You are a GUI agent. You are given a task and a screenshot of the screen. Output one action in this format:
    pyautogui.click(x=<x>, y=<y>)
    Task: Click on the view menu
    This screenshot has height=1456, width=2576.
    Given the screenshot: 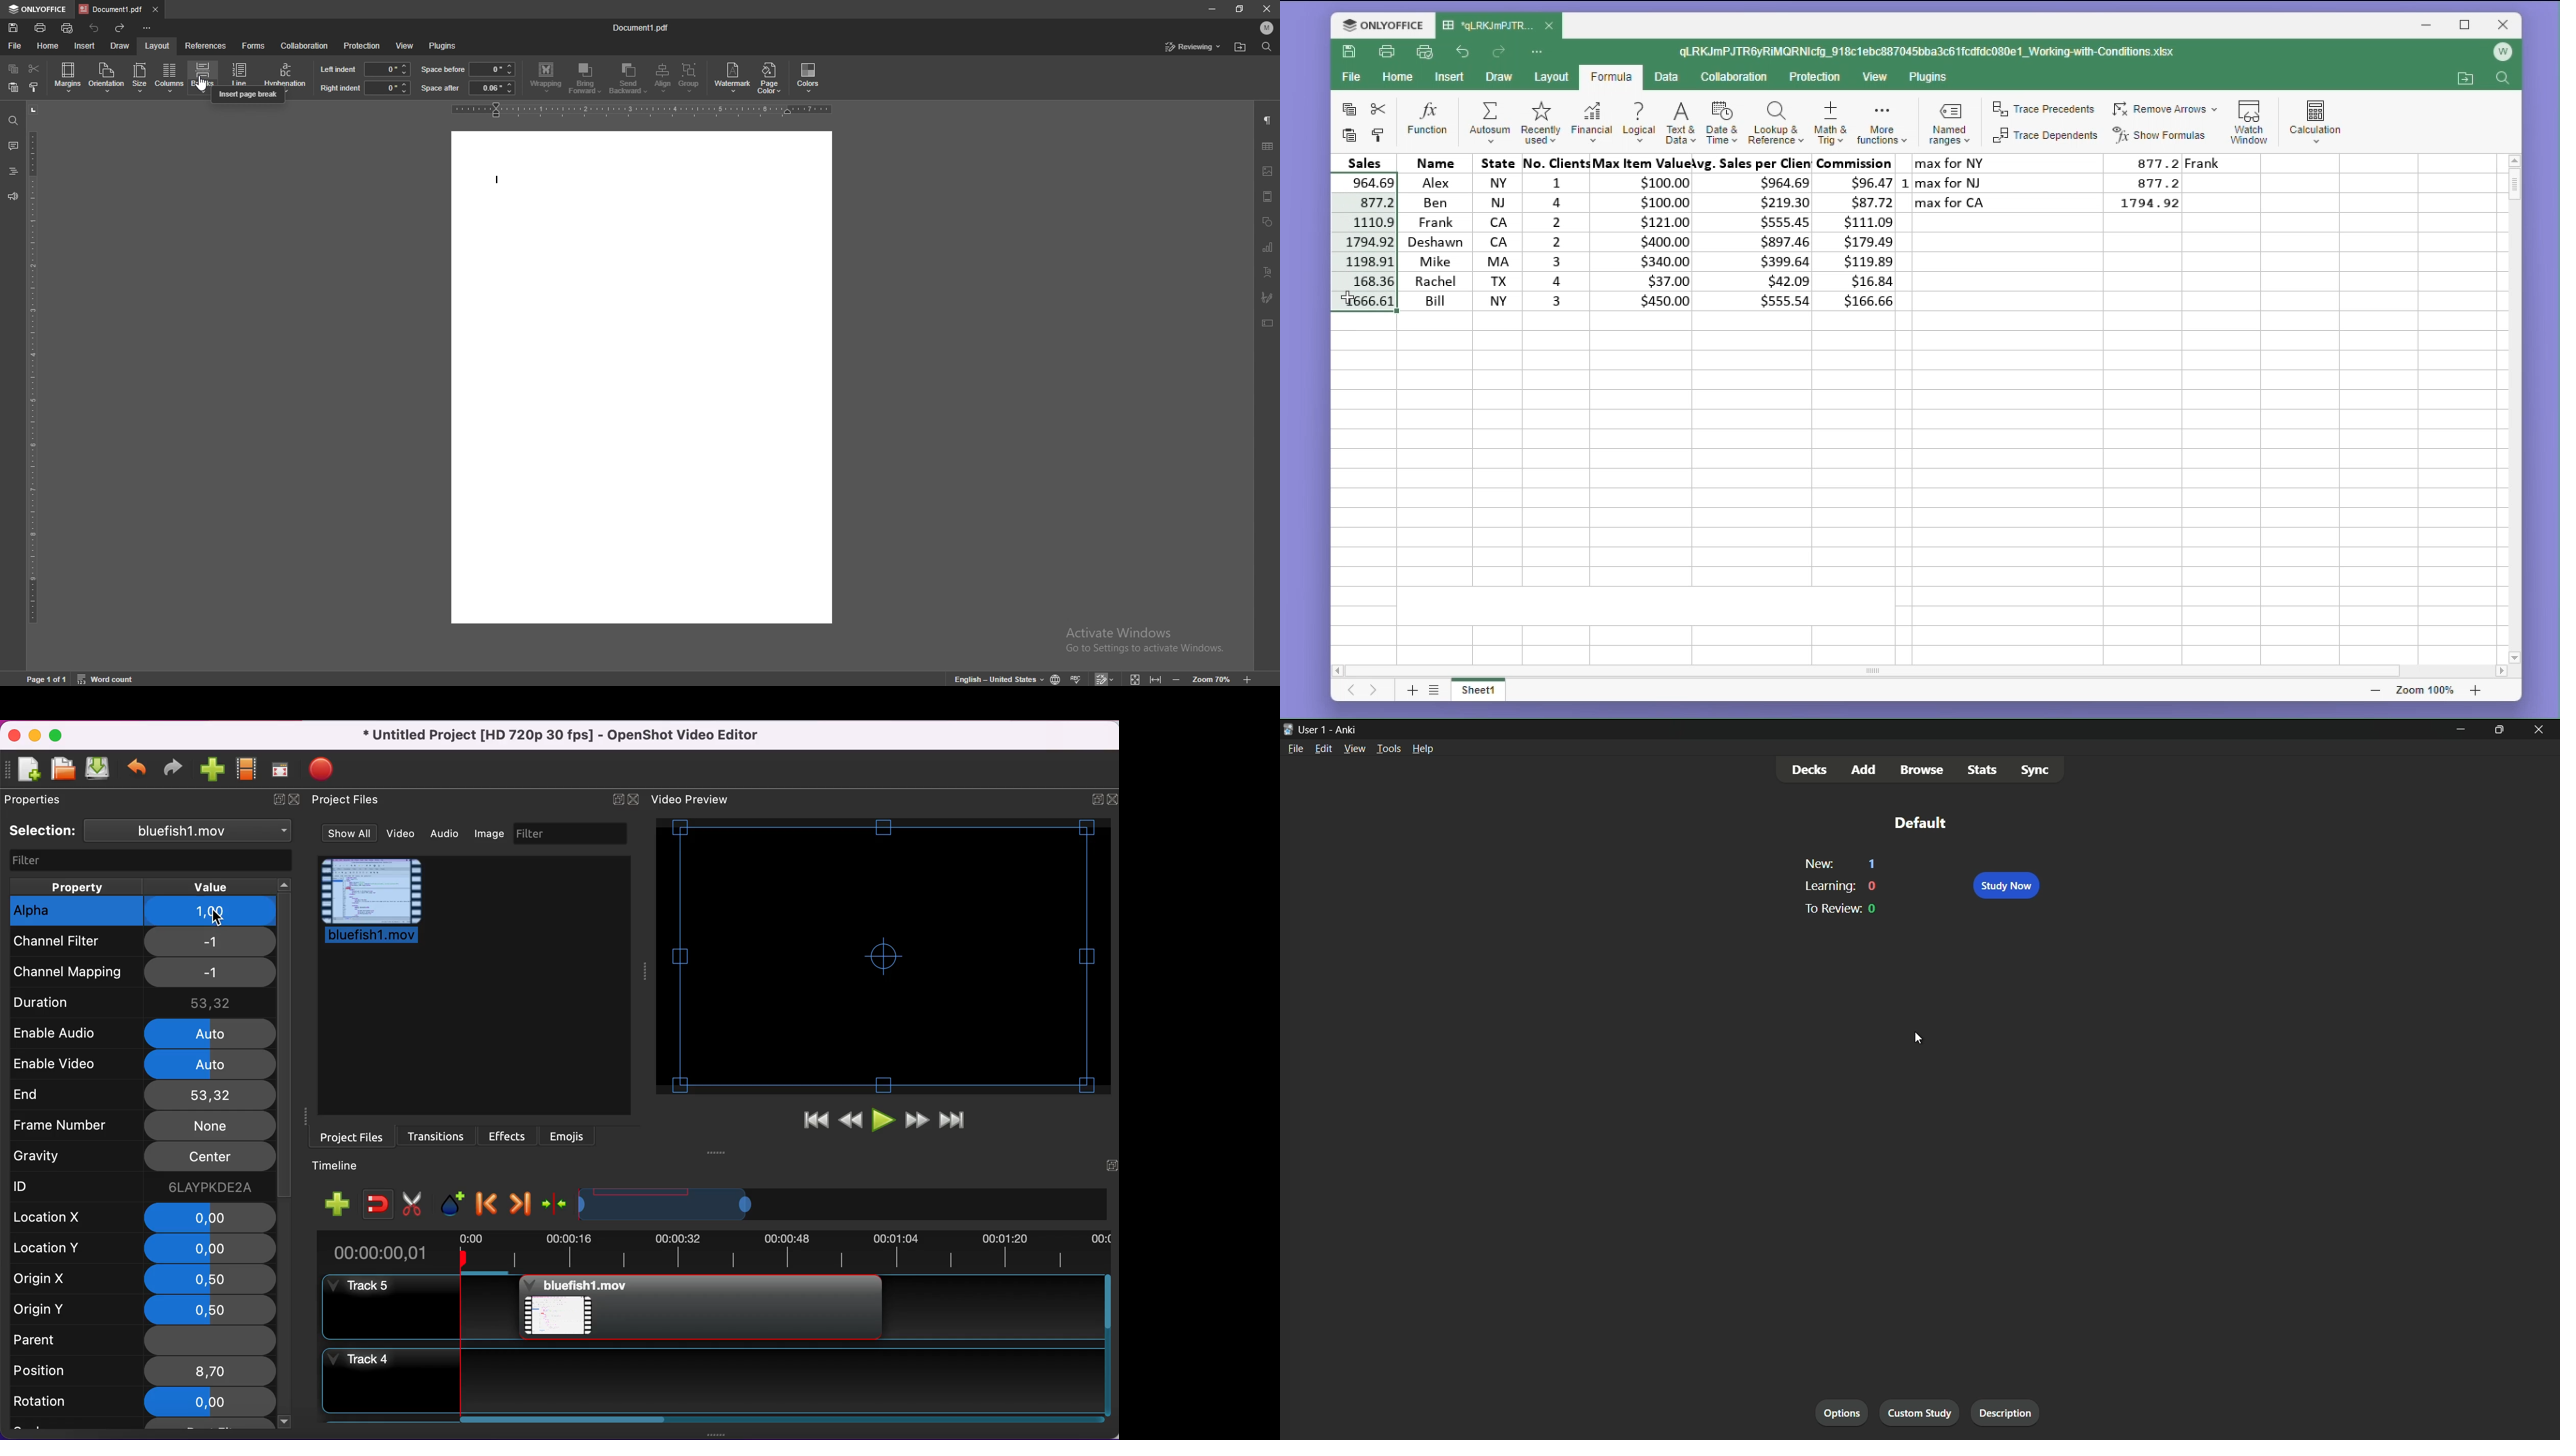 What is the action you would take?
    pyautogui.click(x=1355, y=749)
    